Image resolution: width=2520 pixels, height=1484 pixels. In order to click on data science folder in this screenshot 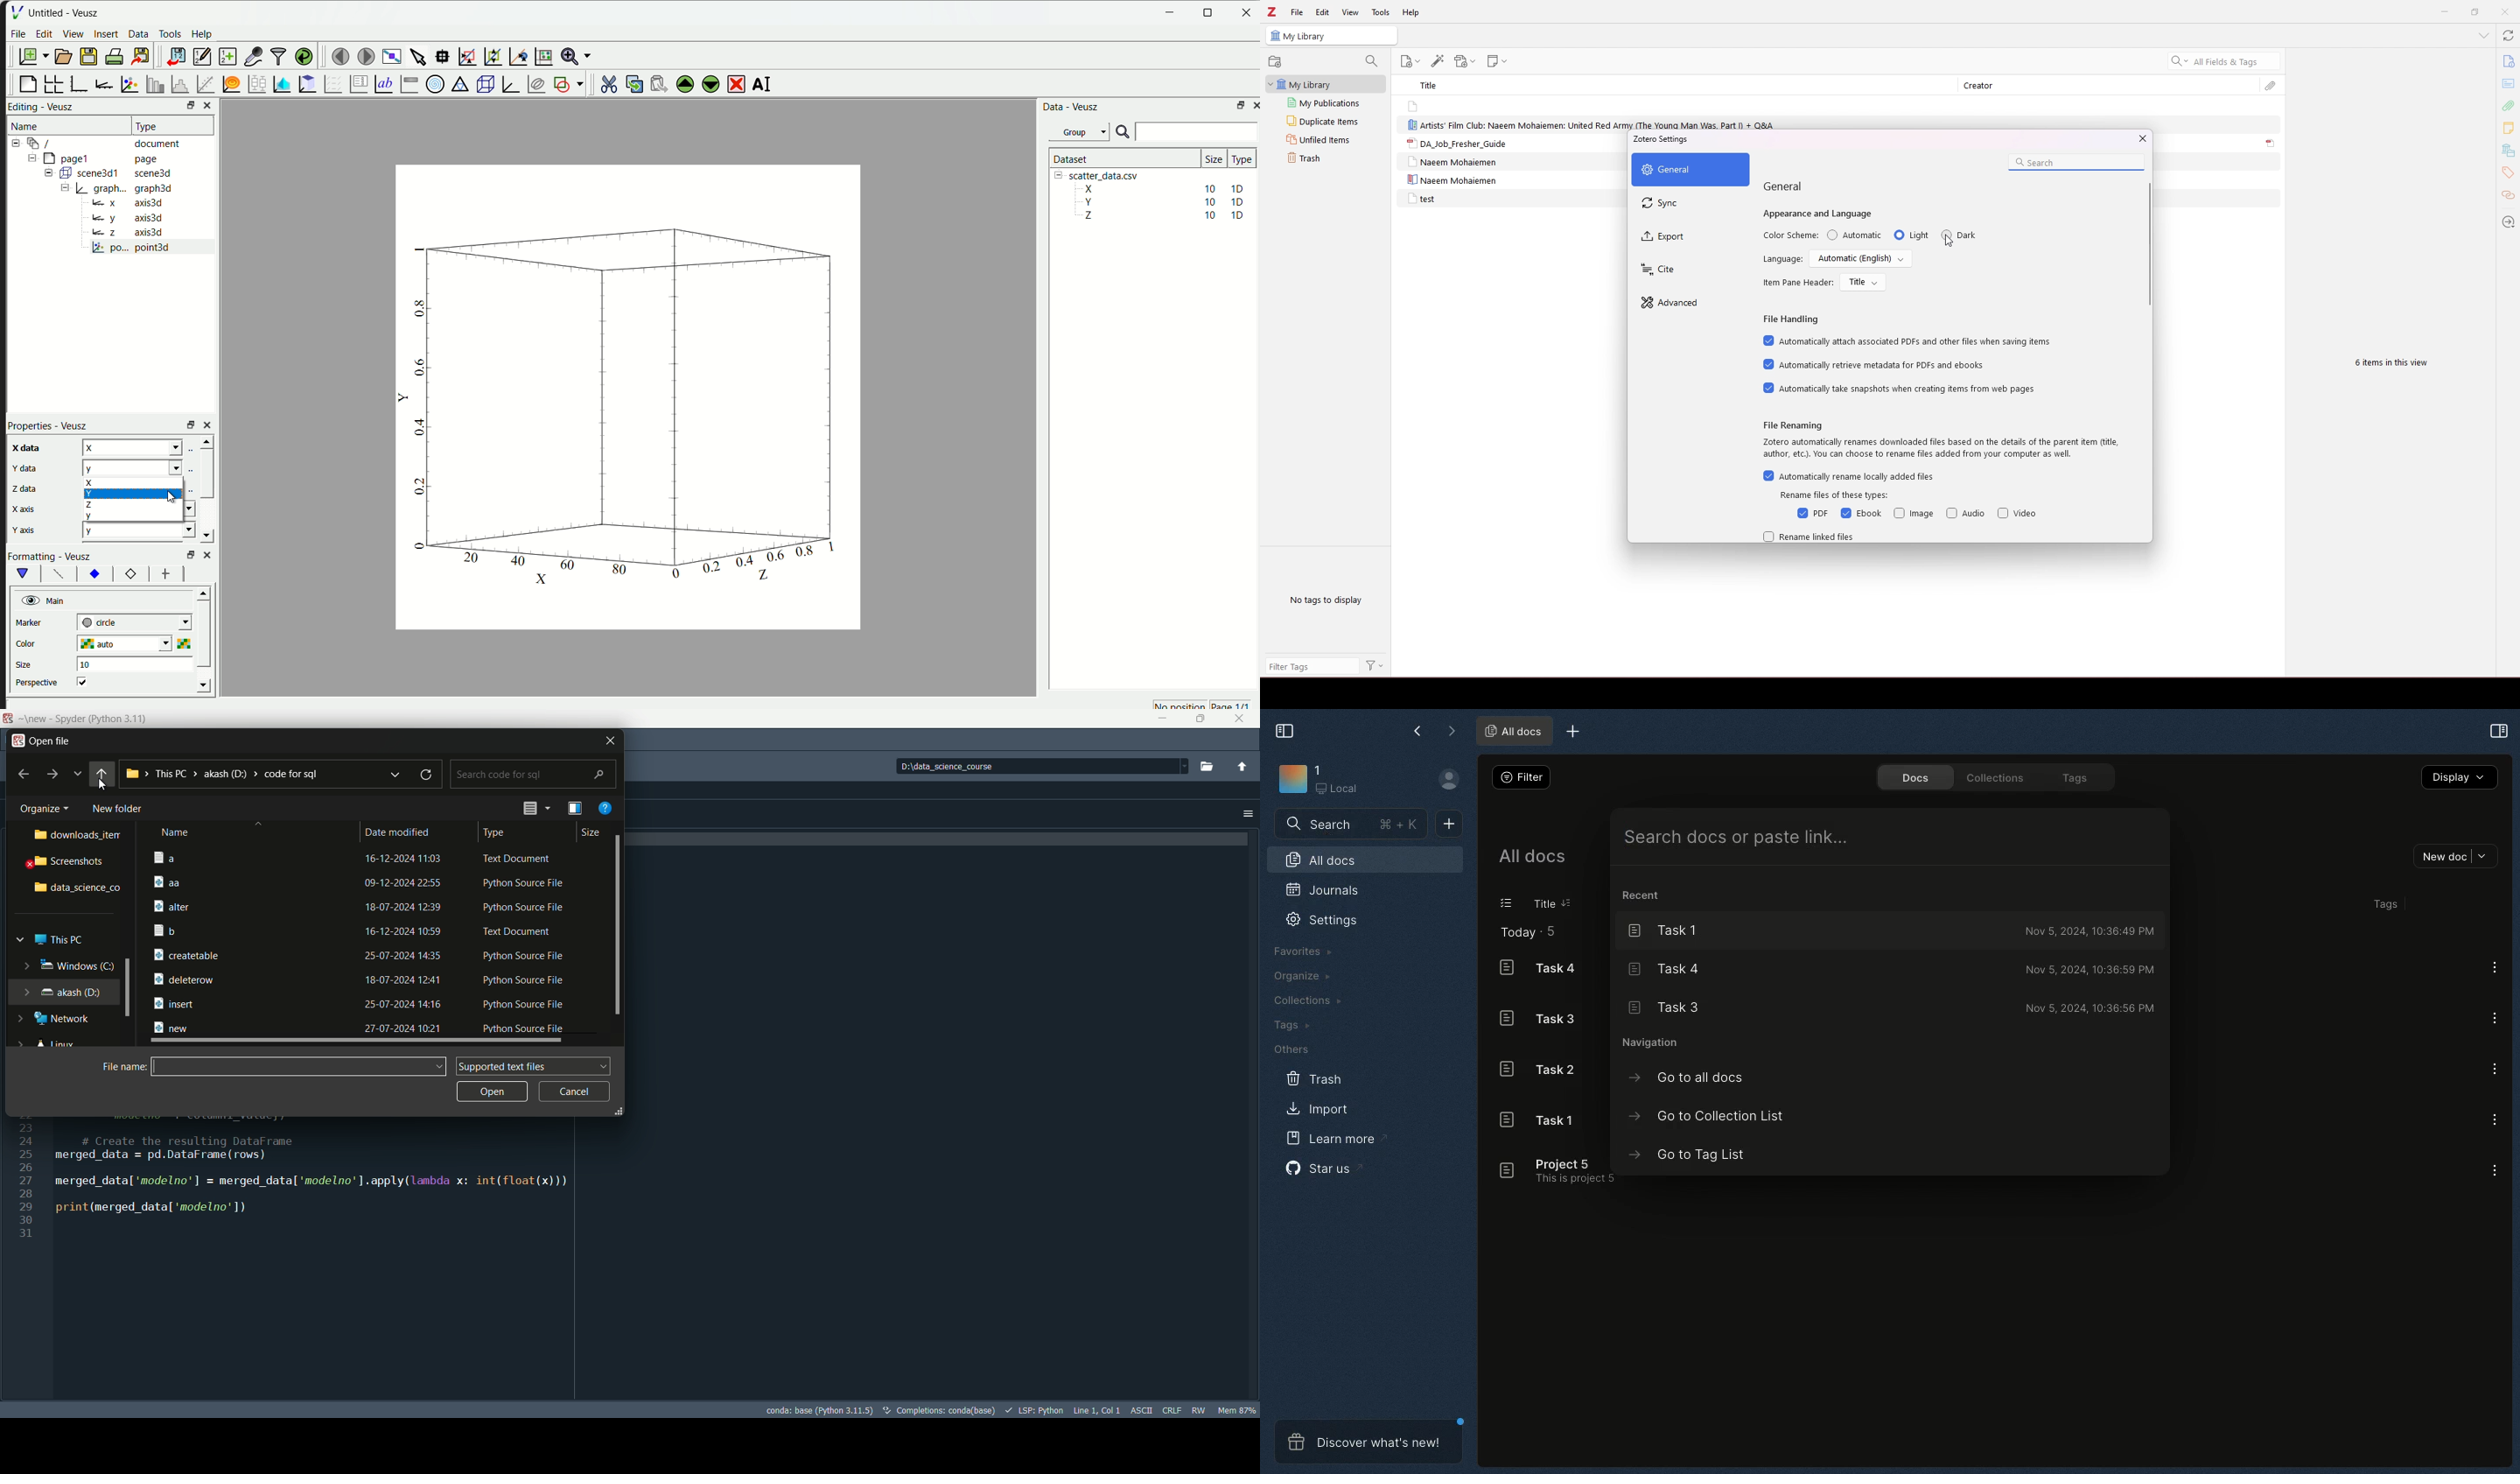, I will do `click(75, 889)`.